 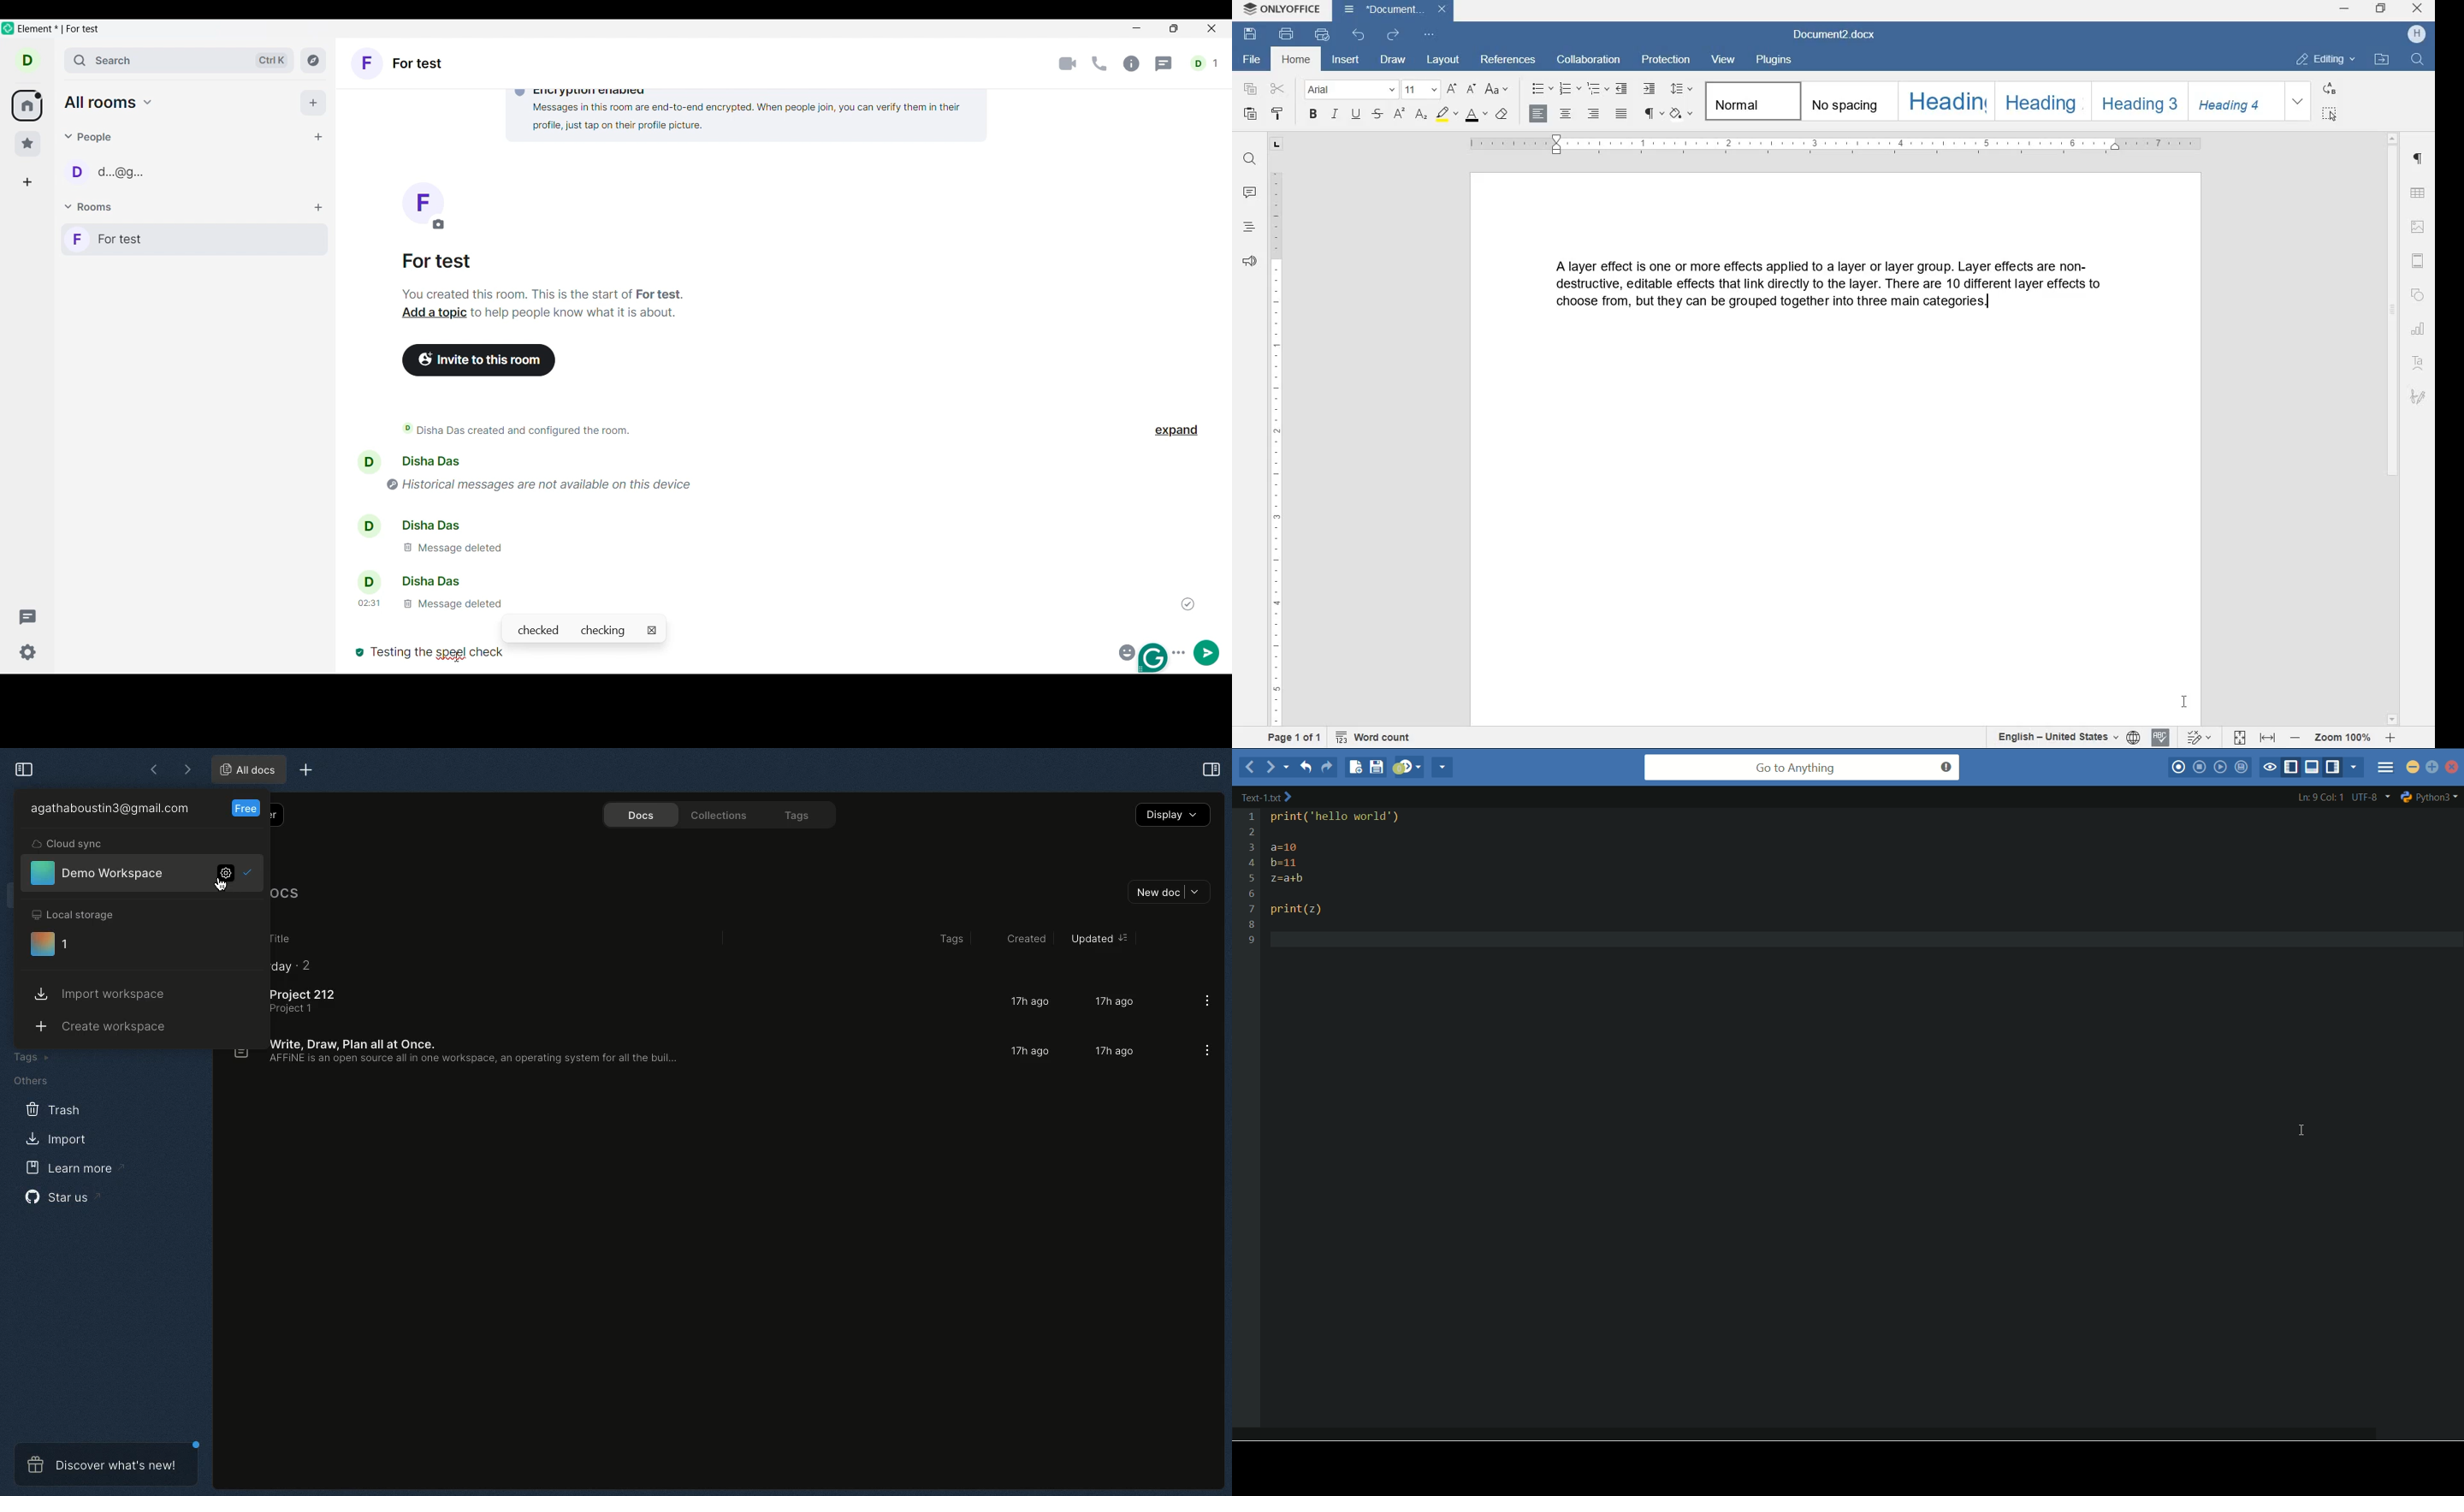 I want to click on Room info, so click(x=1131, y=64).